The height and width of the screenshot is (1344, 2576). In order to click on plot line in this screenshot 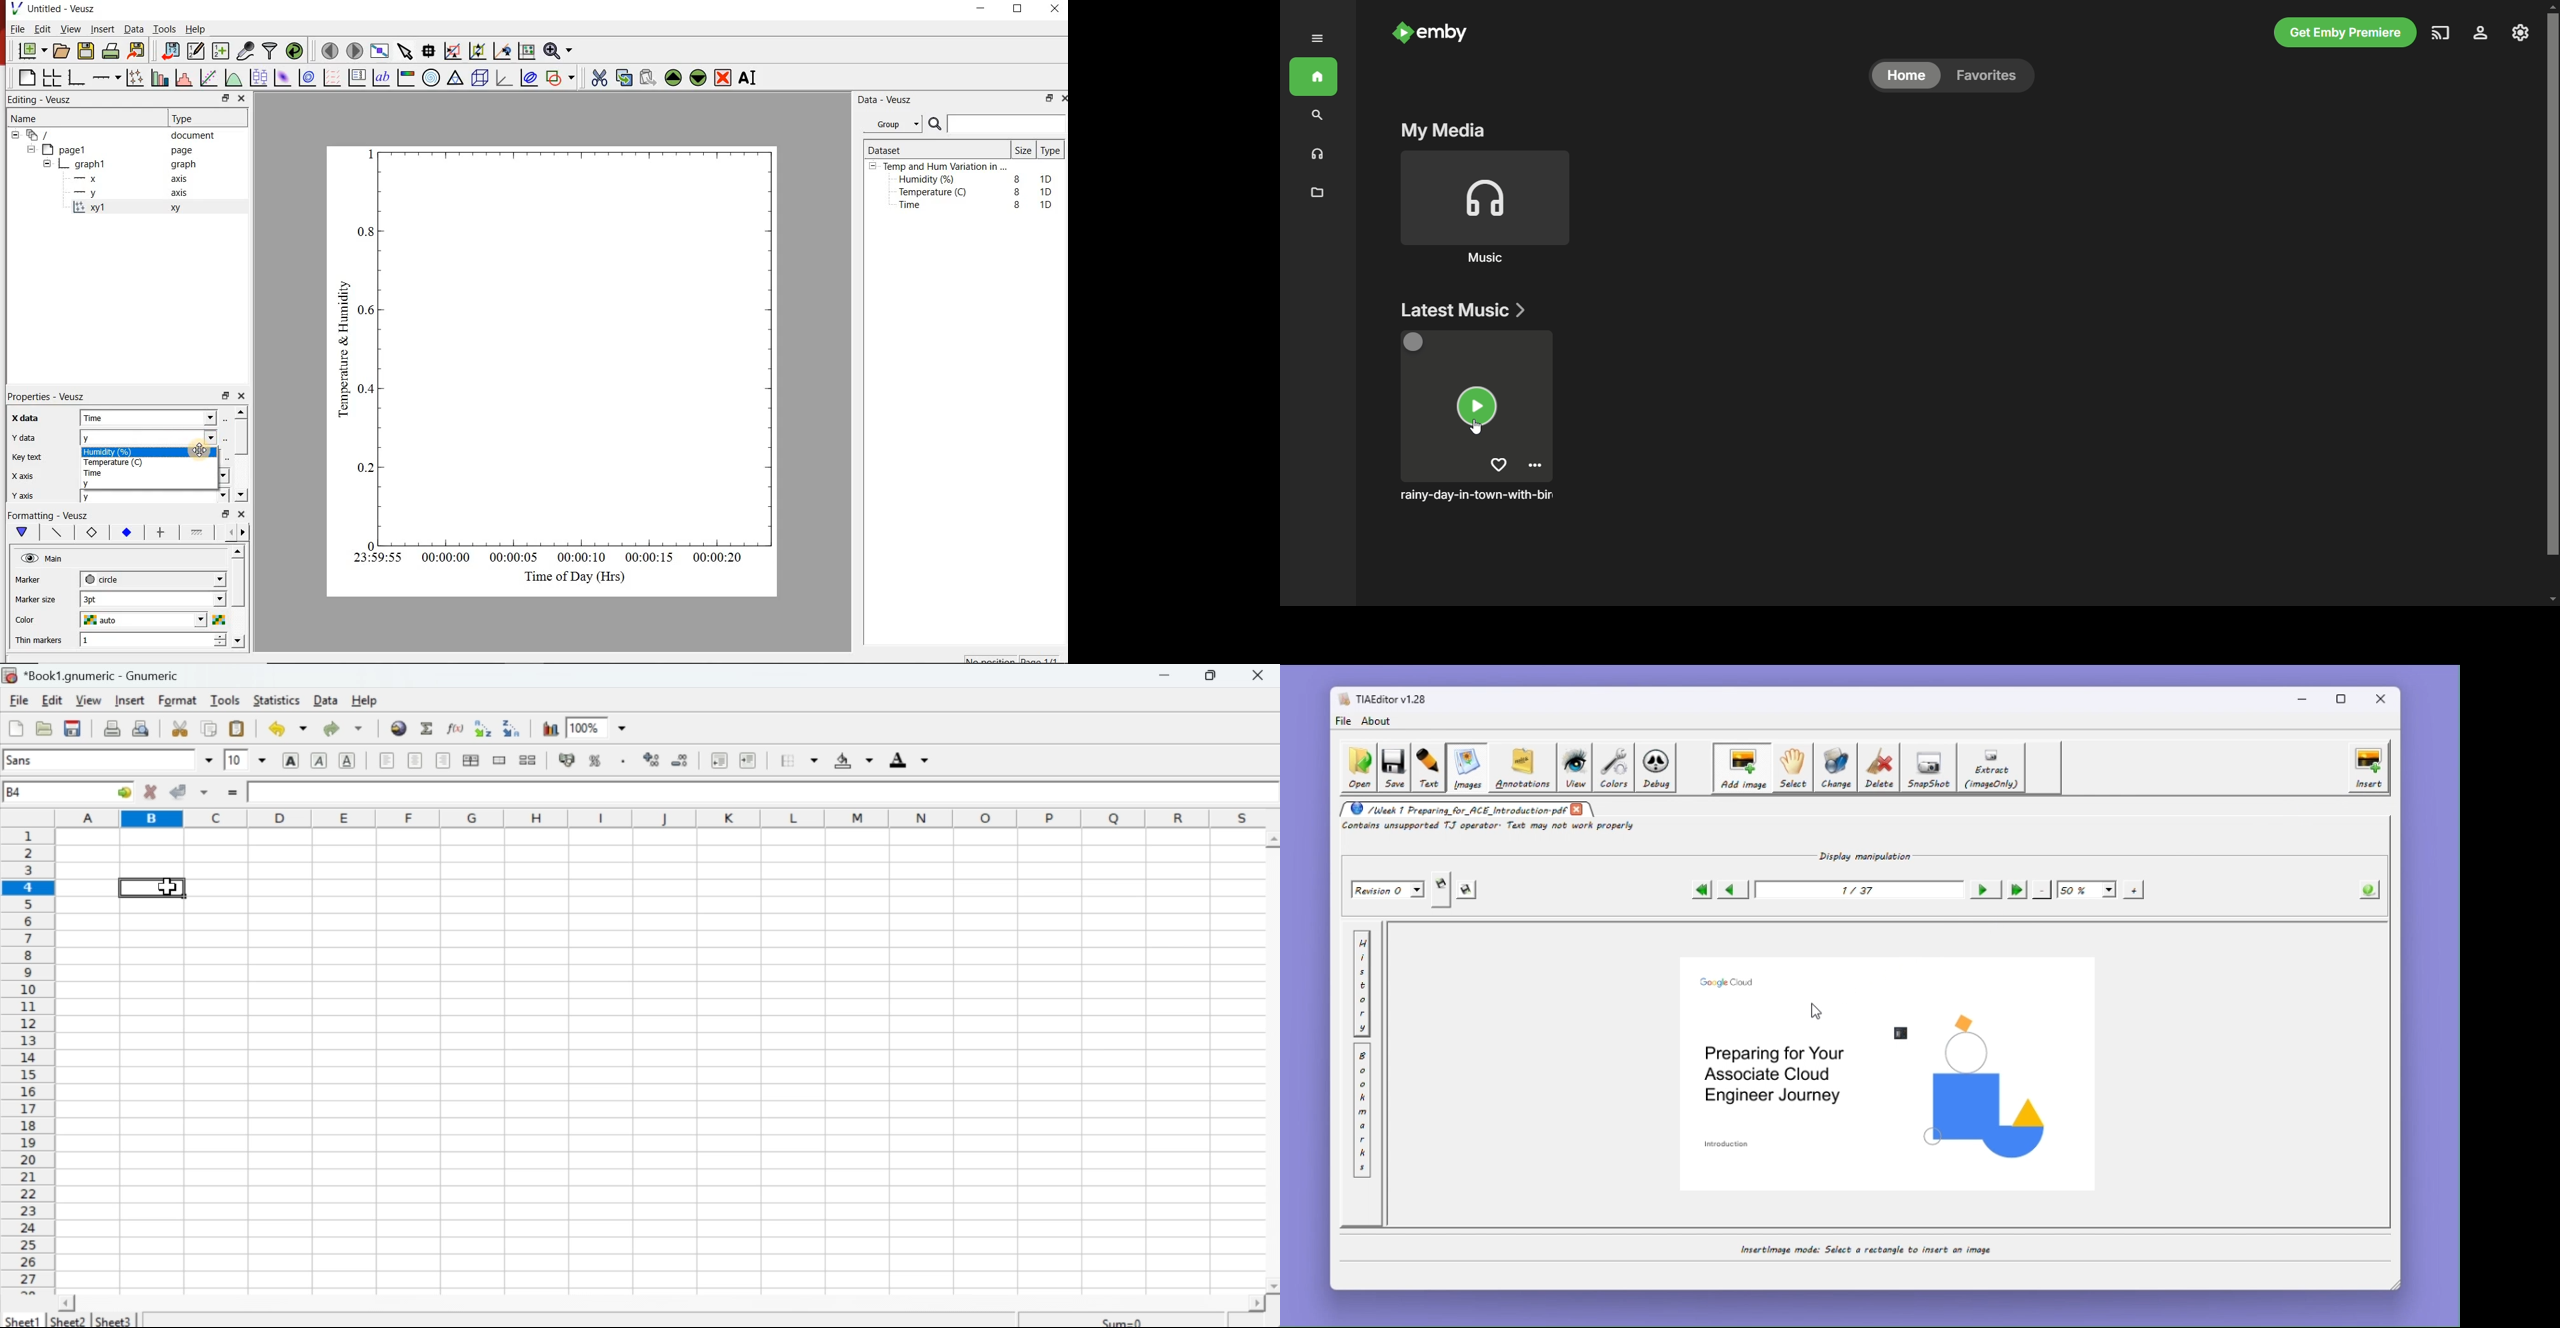, I will do `click(57, 533)`.